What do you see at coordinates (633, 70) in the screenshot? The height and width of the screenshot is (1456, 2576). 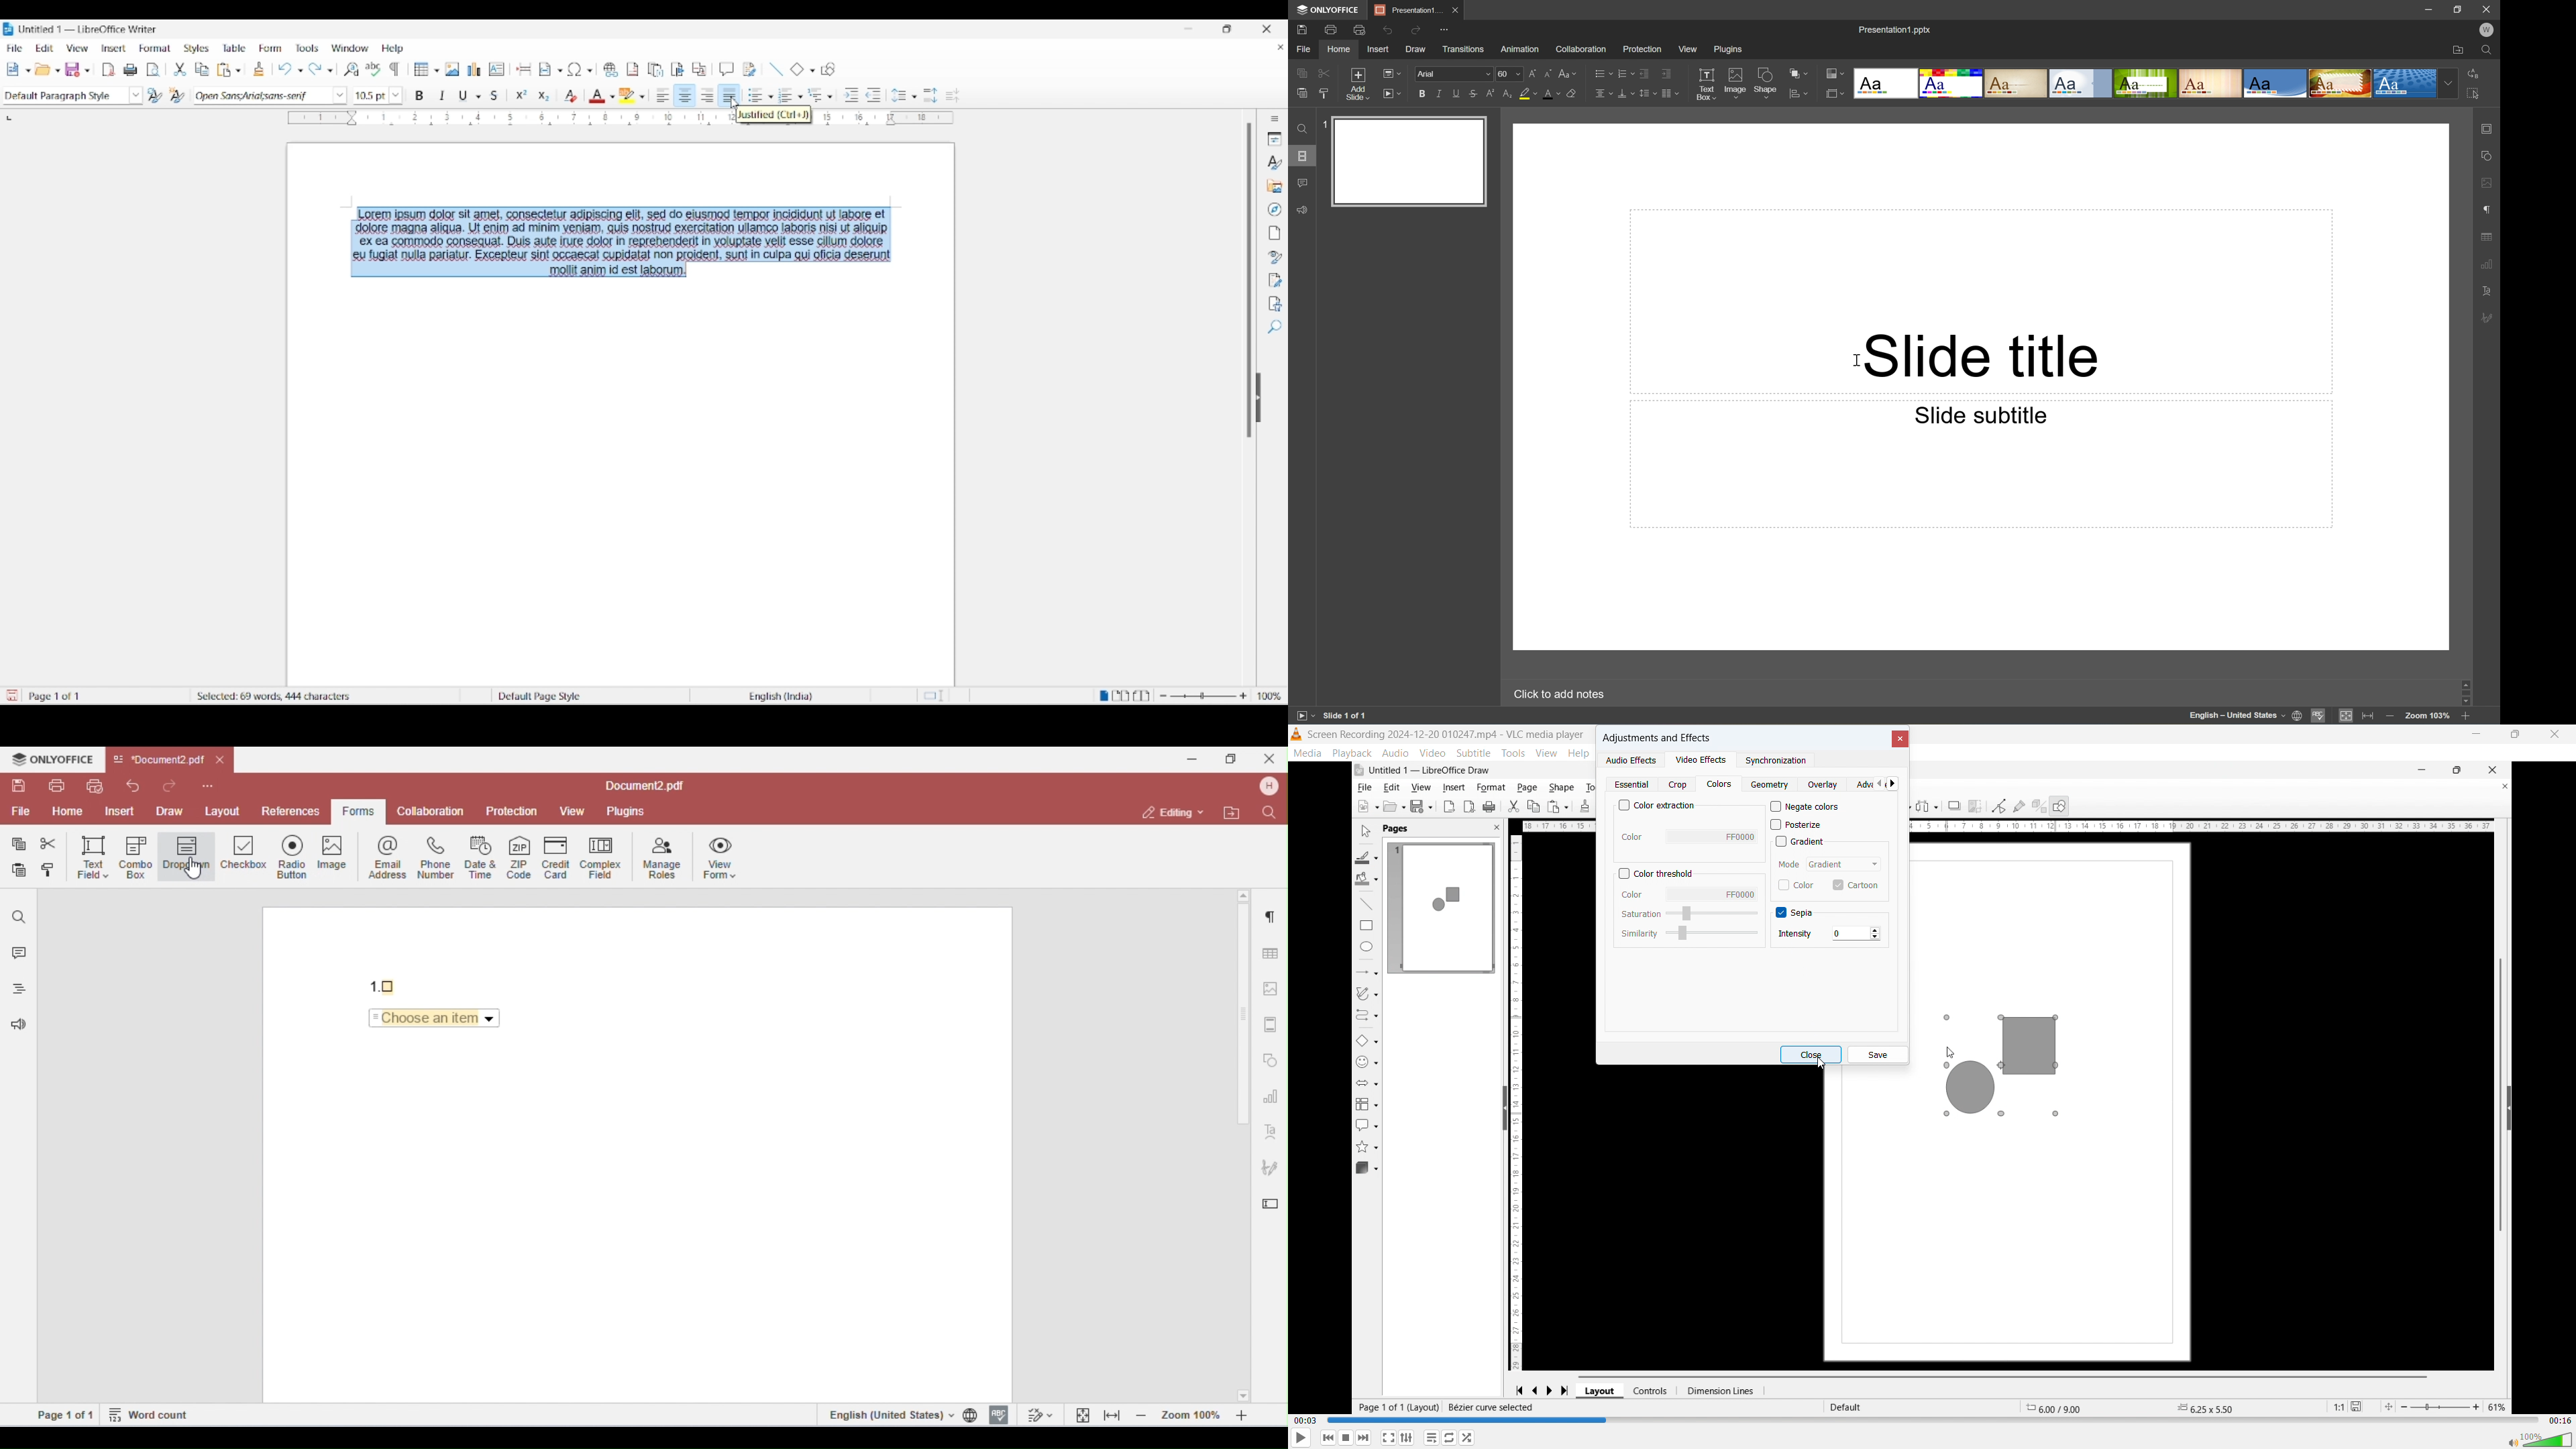 I see `Insert footnote` at bounding box center [633, 70].